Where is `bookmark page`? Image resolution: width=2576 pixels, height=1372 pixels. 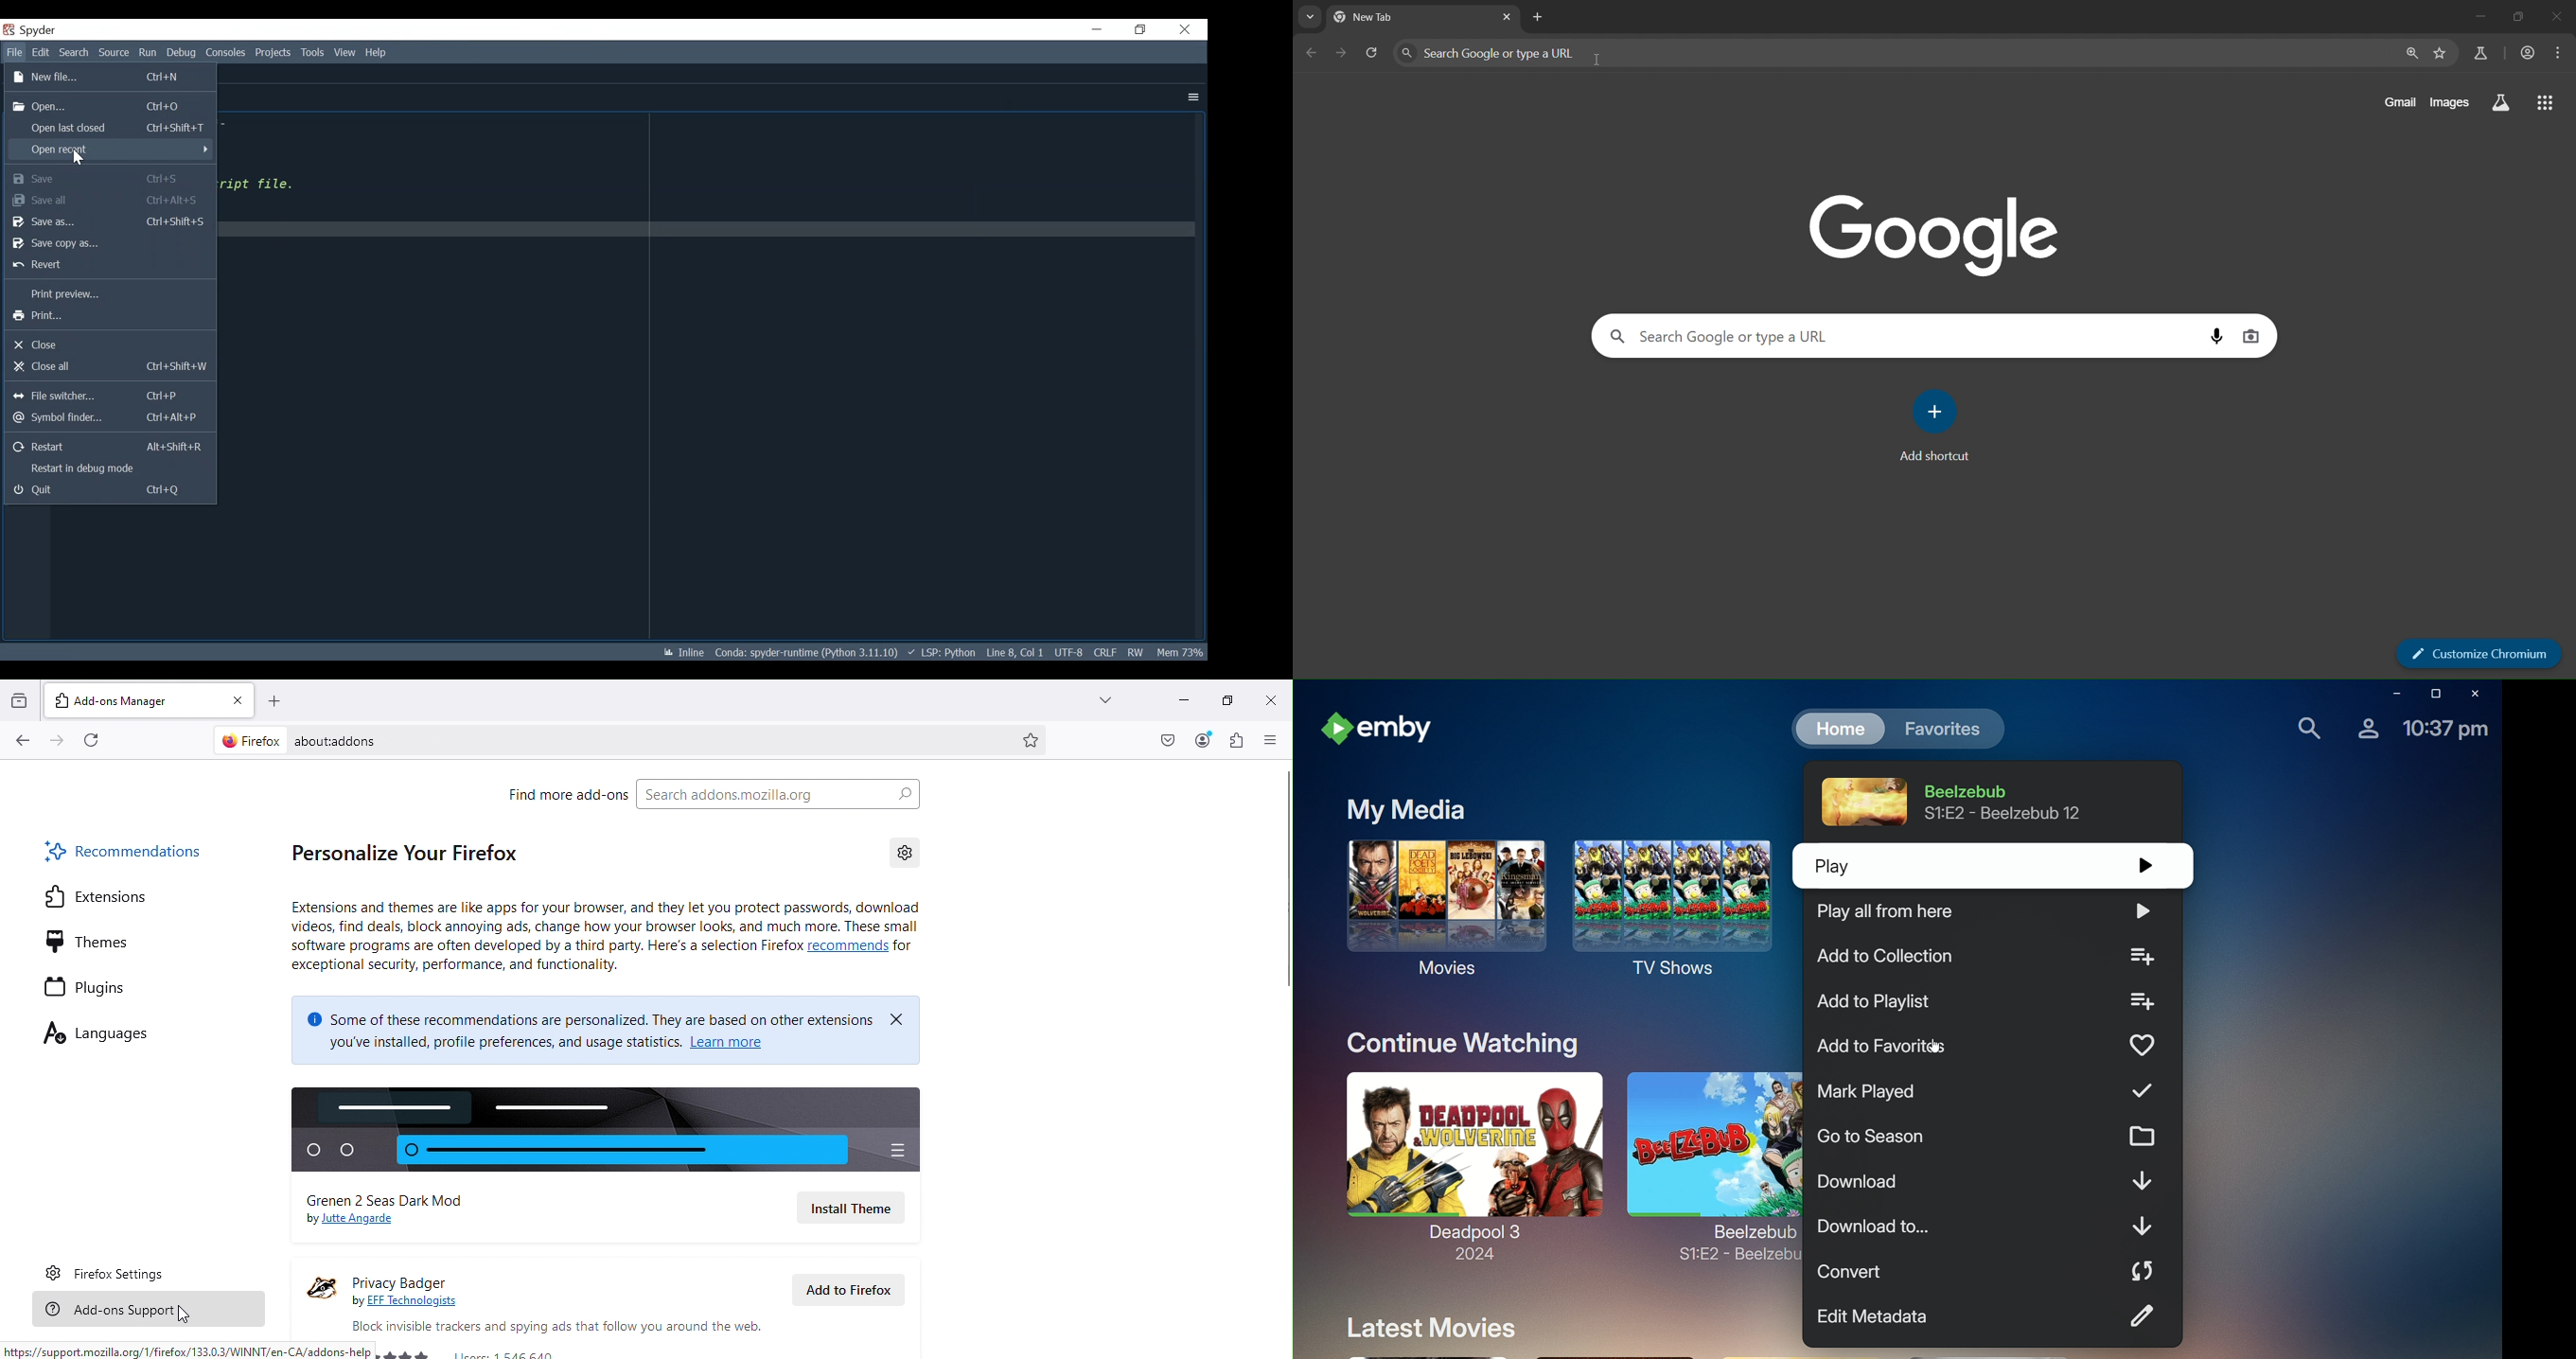
bookmark page is located at coordinates (2441, 54).